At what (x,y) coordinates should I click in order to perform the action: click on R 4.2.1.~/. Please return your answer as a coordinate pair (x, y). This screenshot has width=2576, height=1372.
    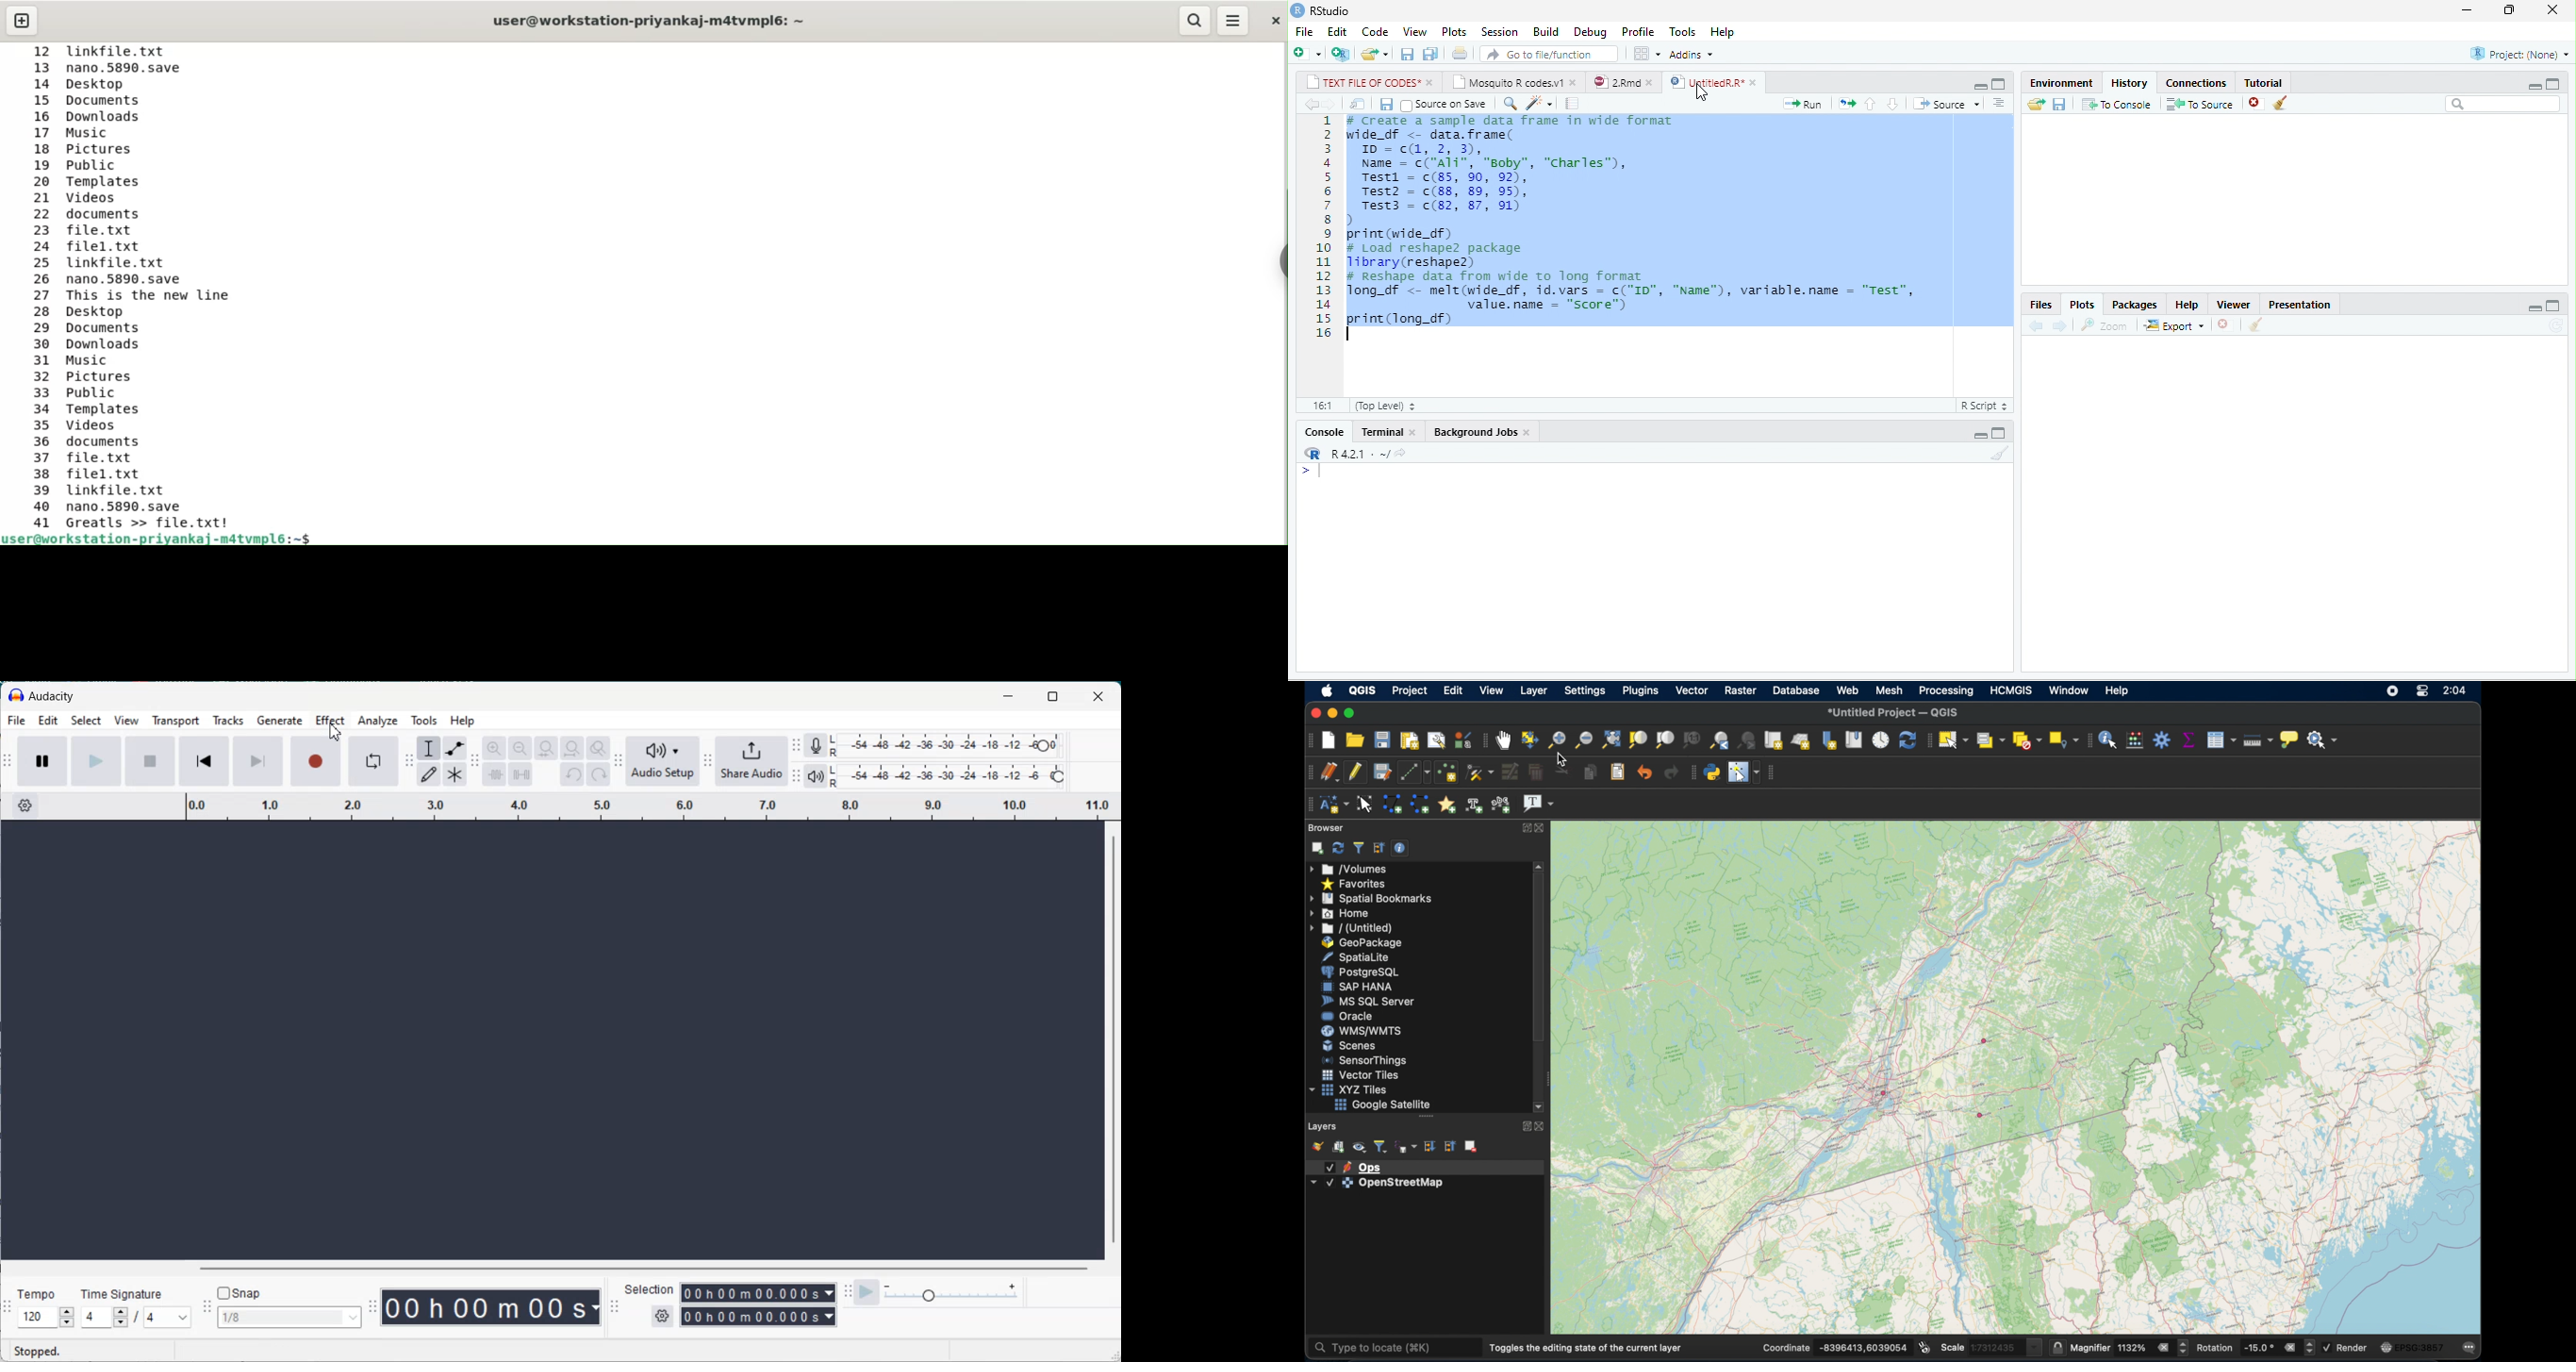
    Looking at the image, I should click on (1354, 453).